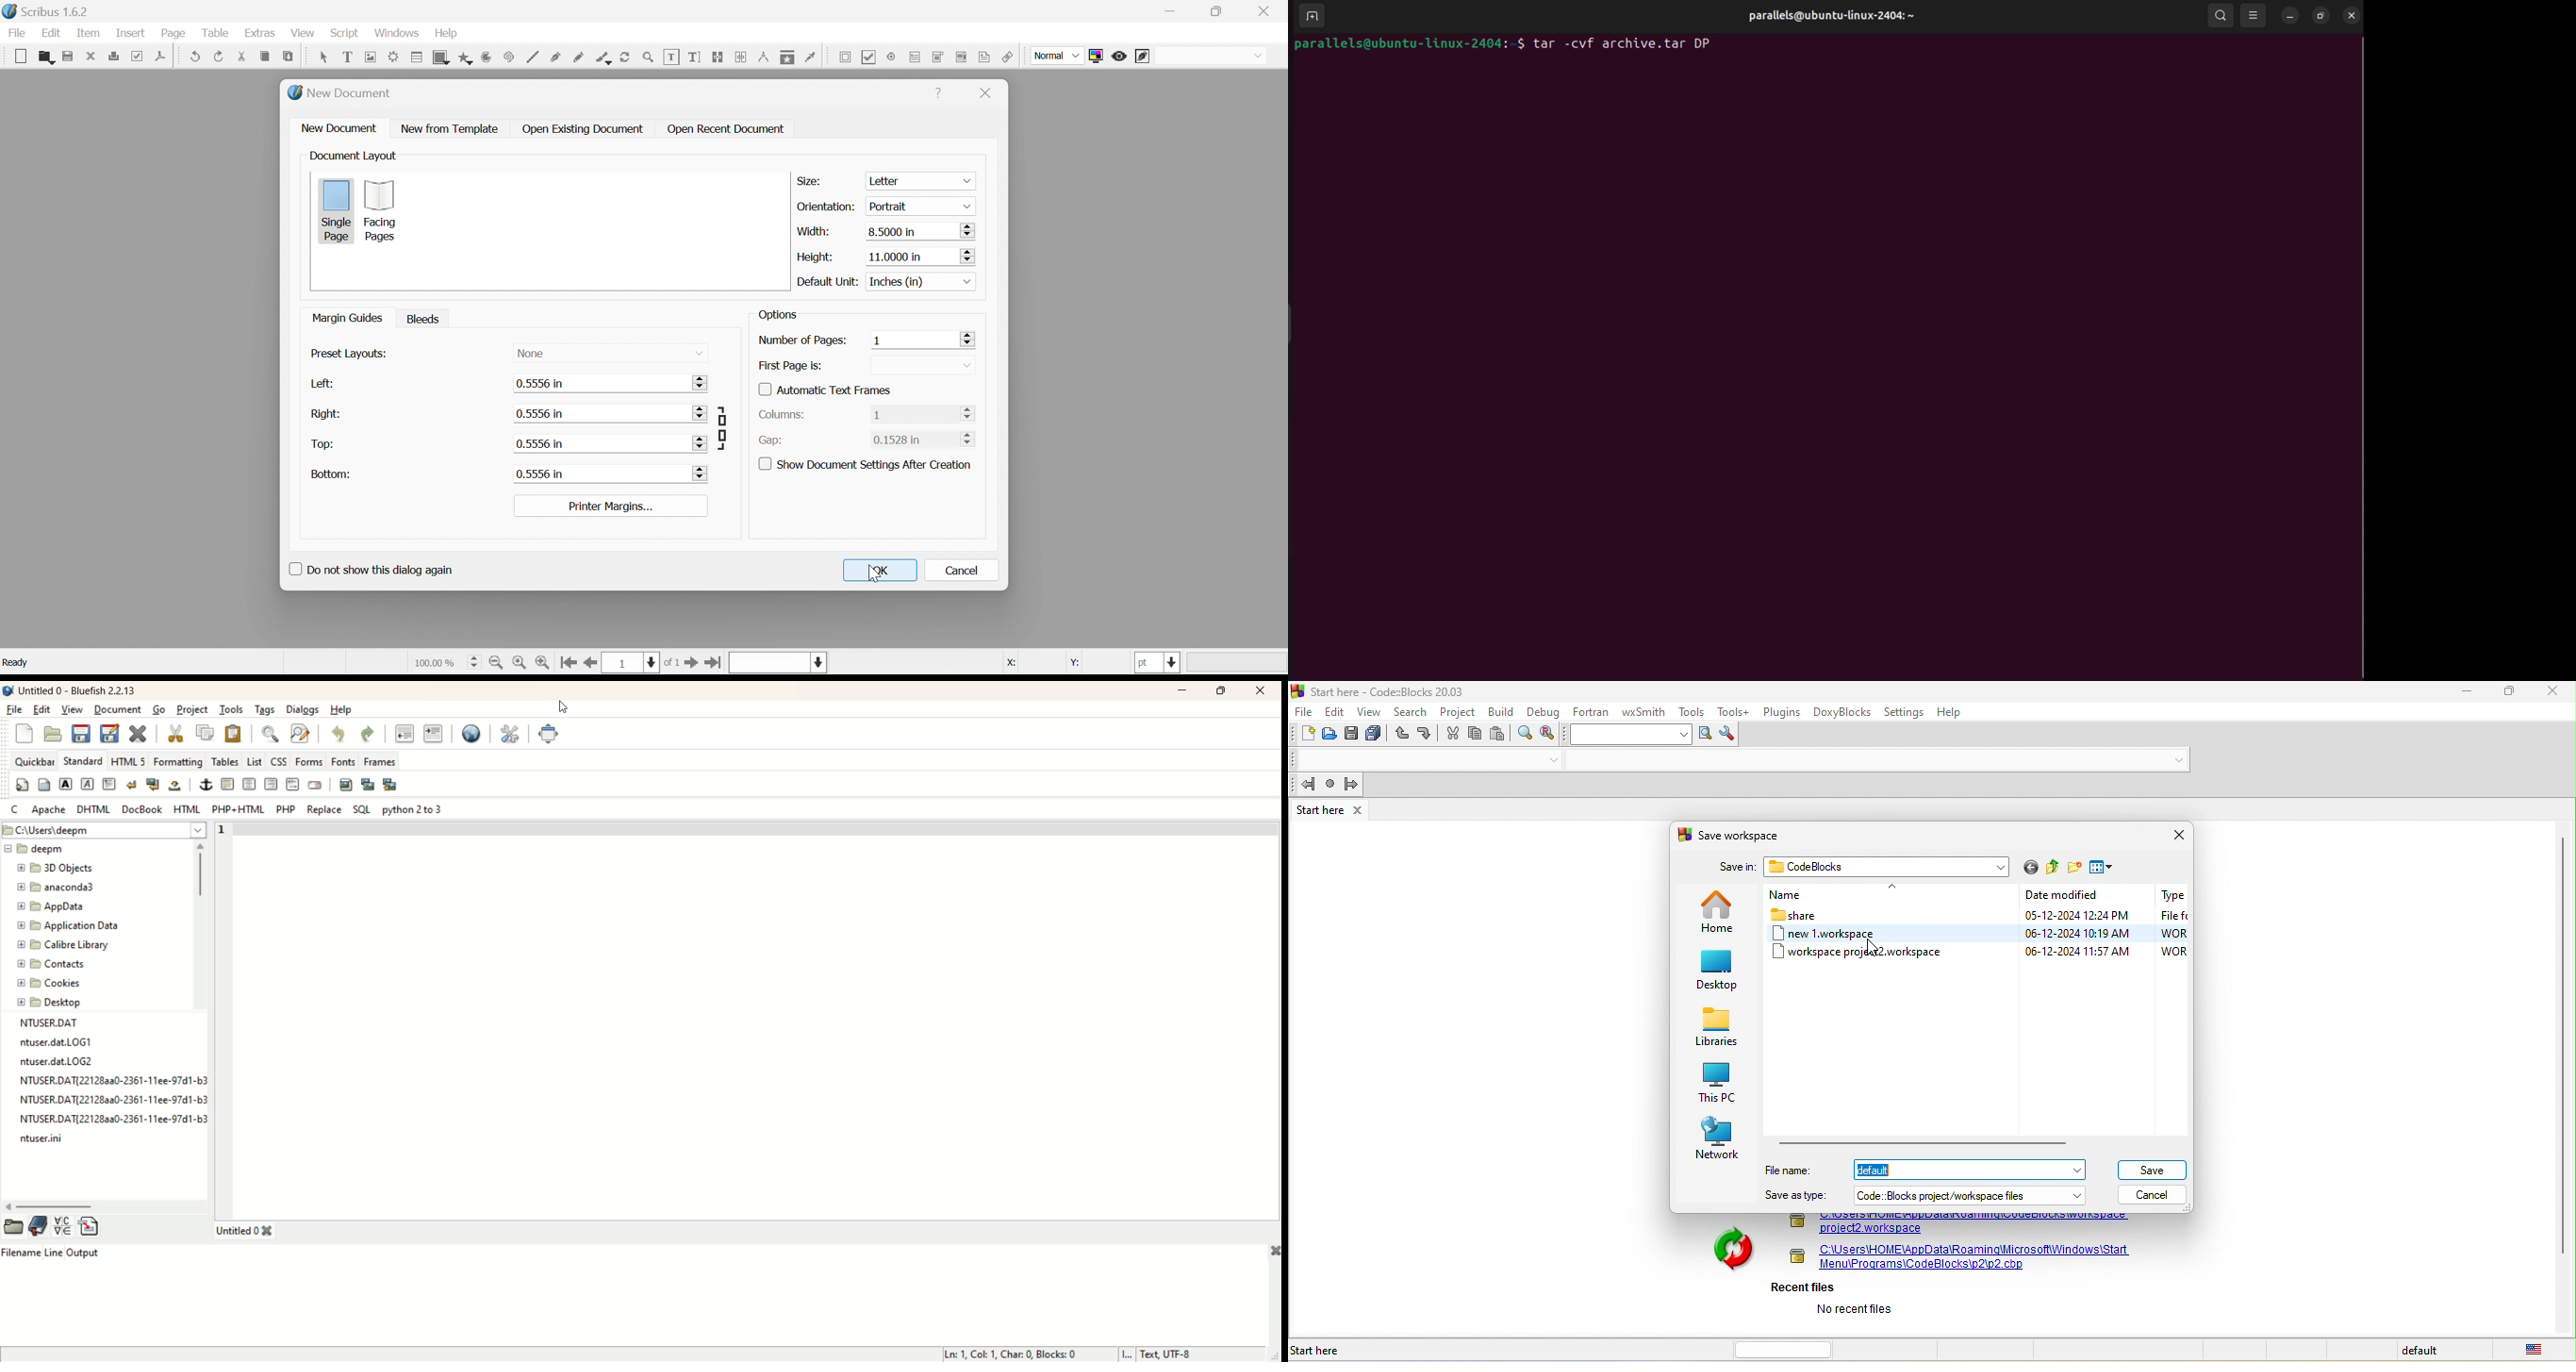  Describe the element at coordinates (15, 664) in the screenshot. I see `Ready` at that location.